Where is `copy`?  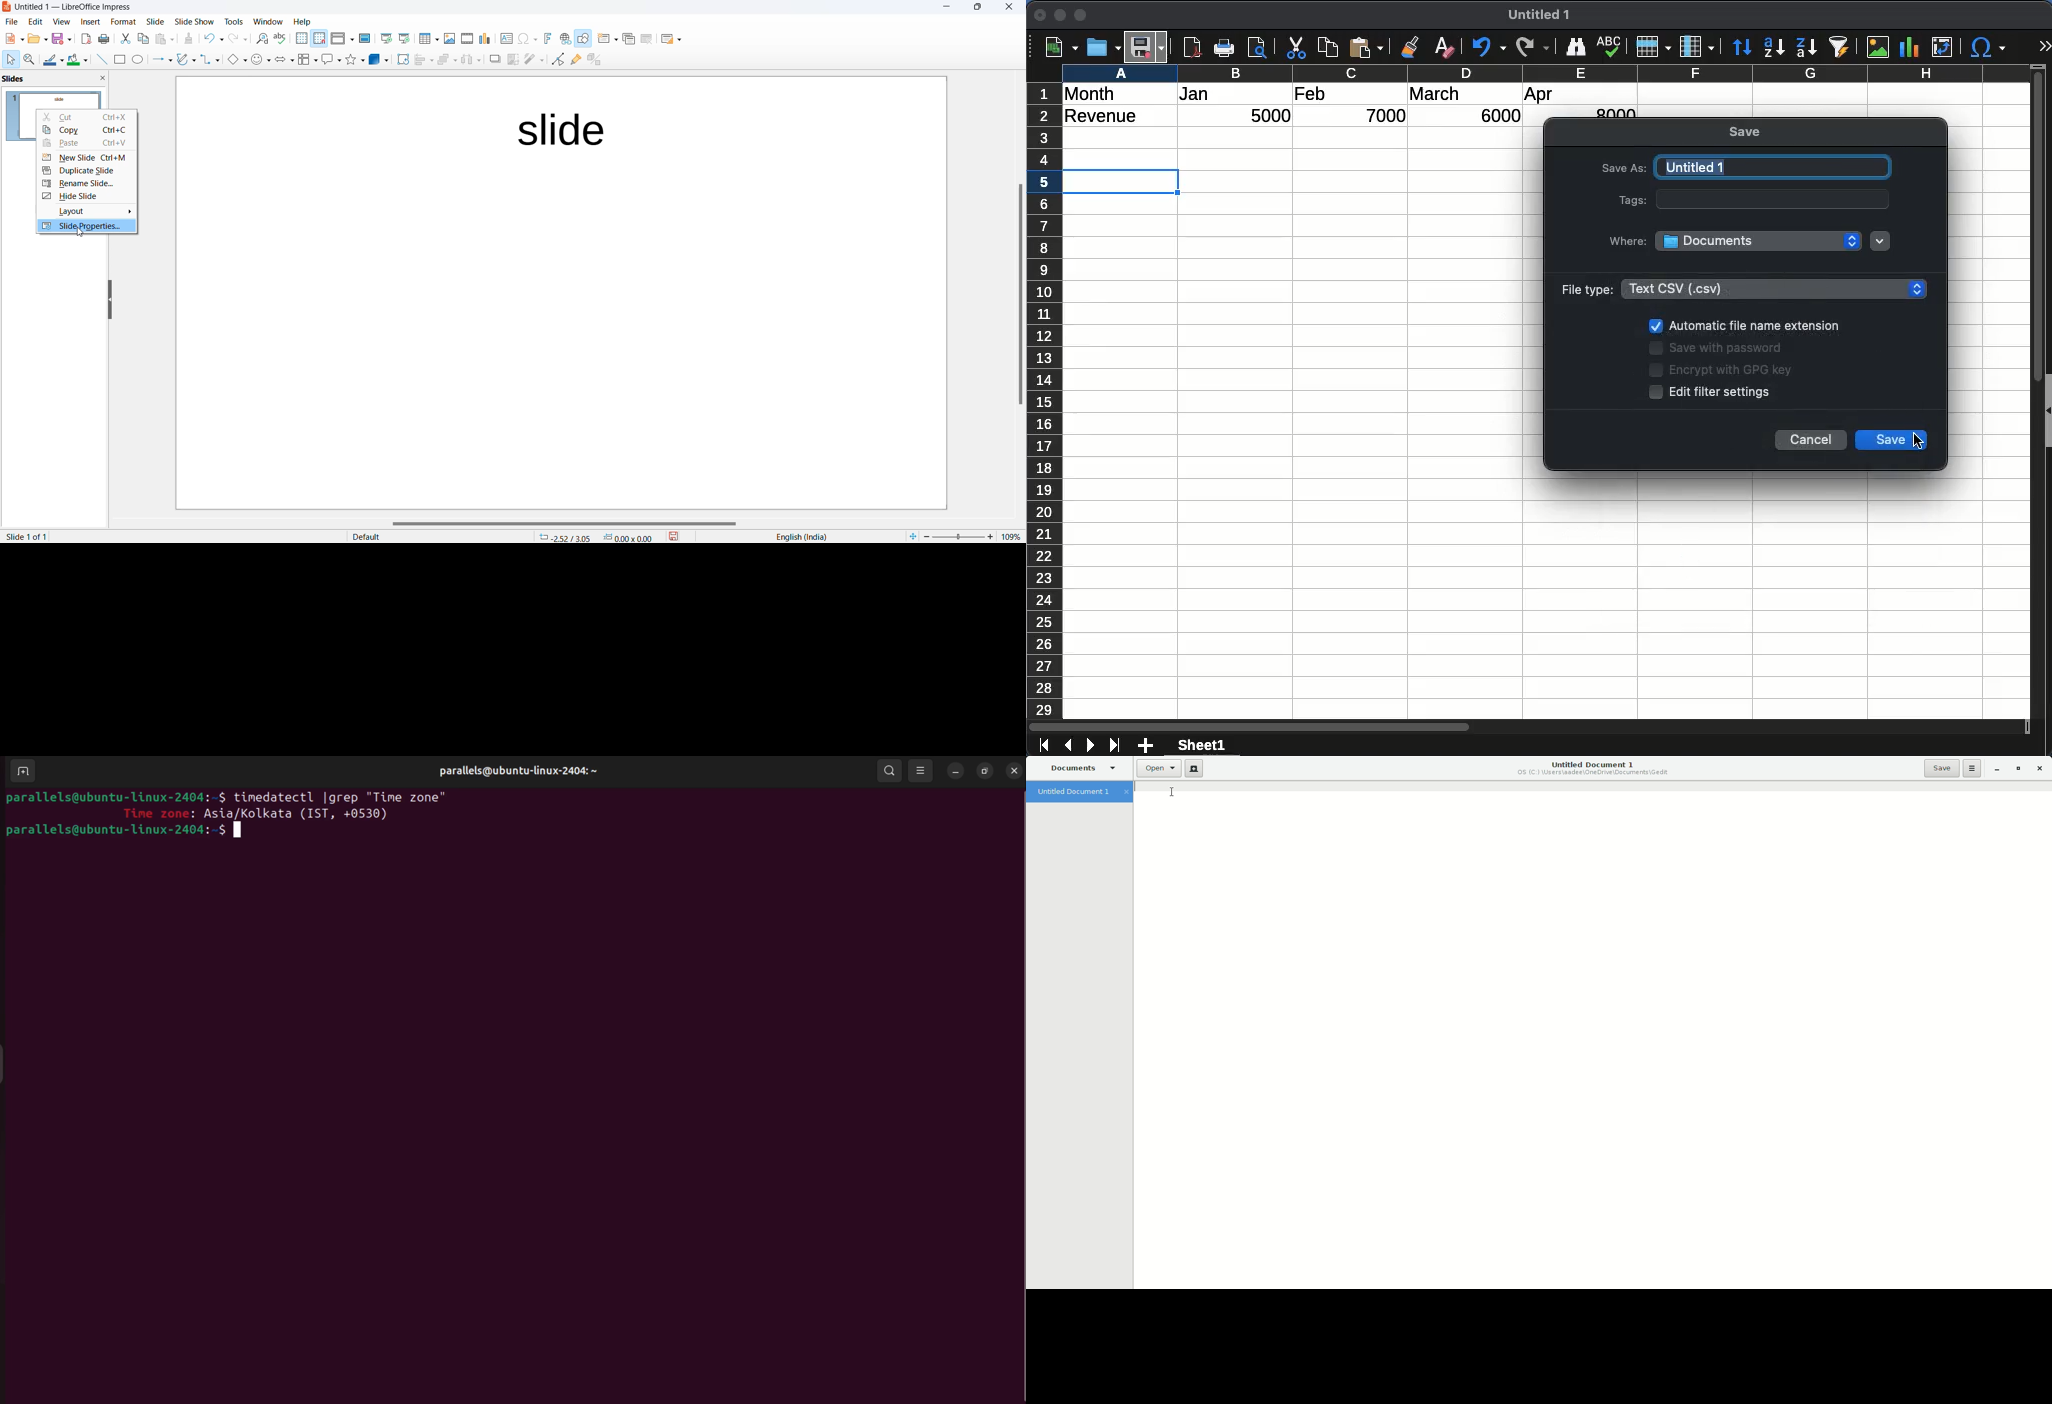
copy is located at coordinates (1329, 48).